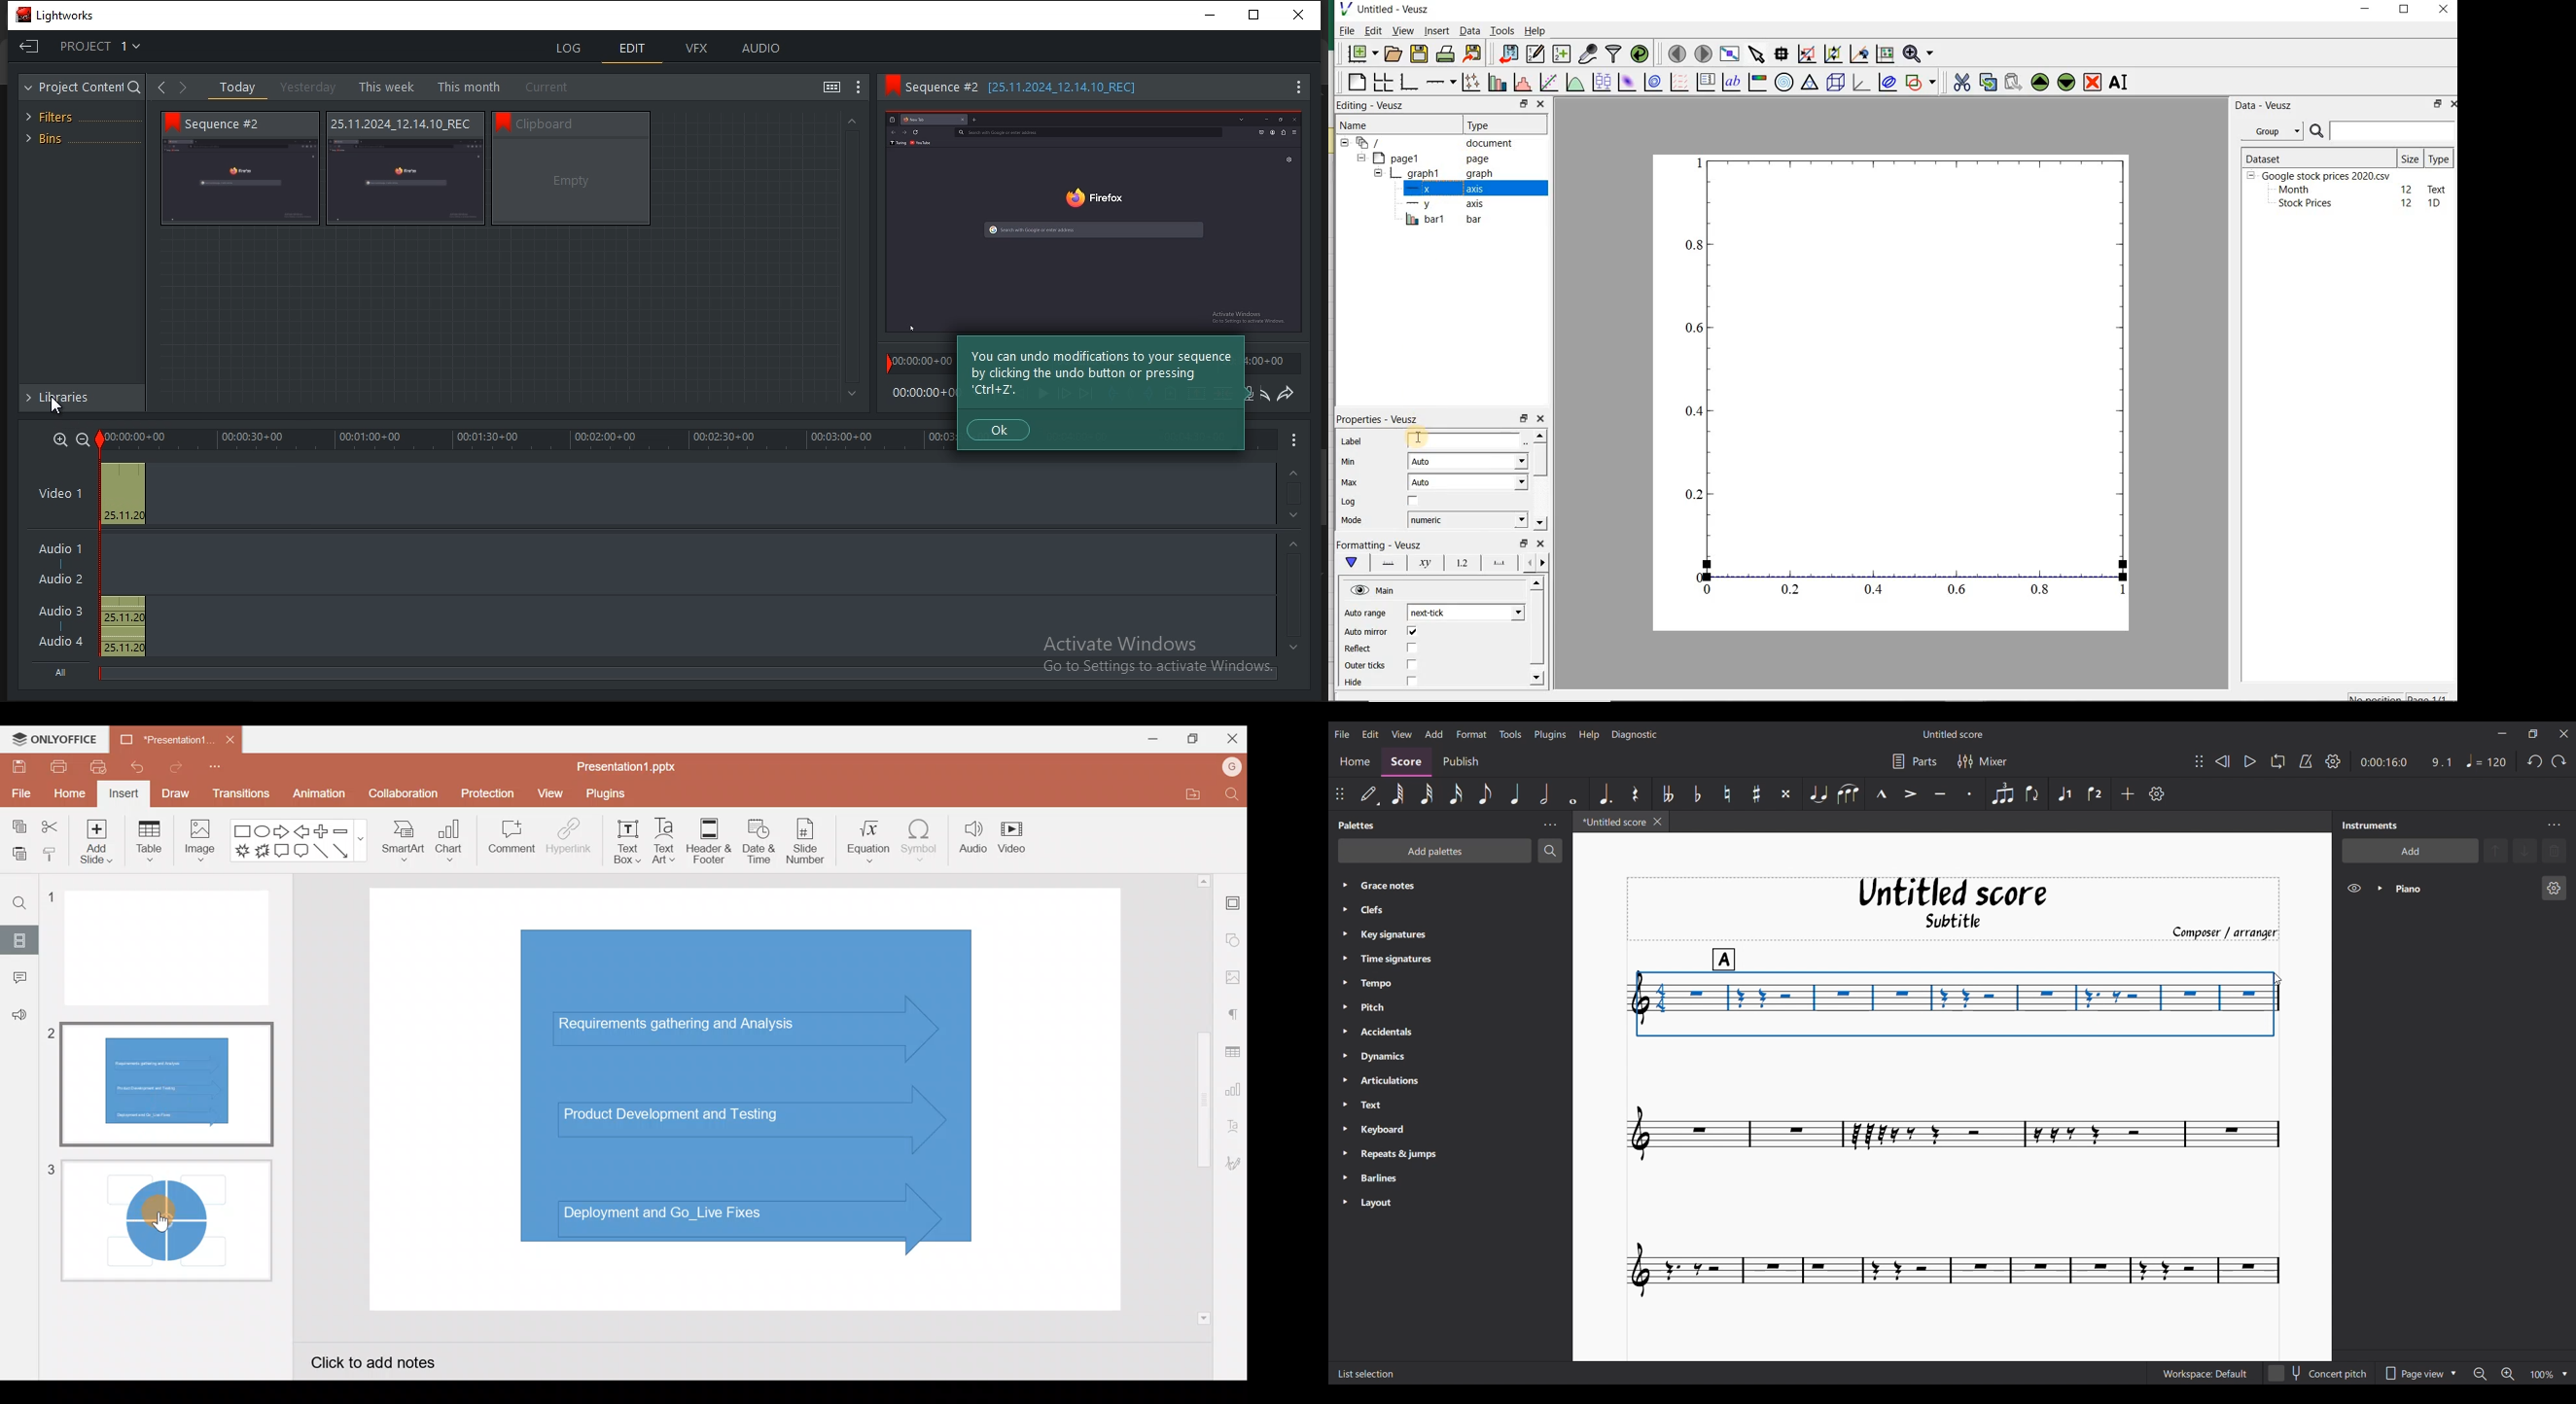 This screenshot has height=1428, width=2576. What do you see at coordinates (1045, 88) in the screenshot?
I see `Sequence information` at bounding box center [1045, 88].